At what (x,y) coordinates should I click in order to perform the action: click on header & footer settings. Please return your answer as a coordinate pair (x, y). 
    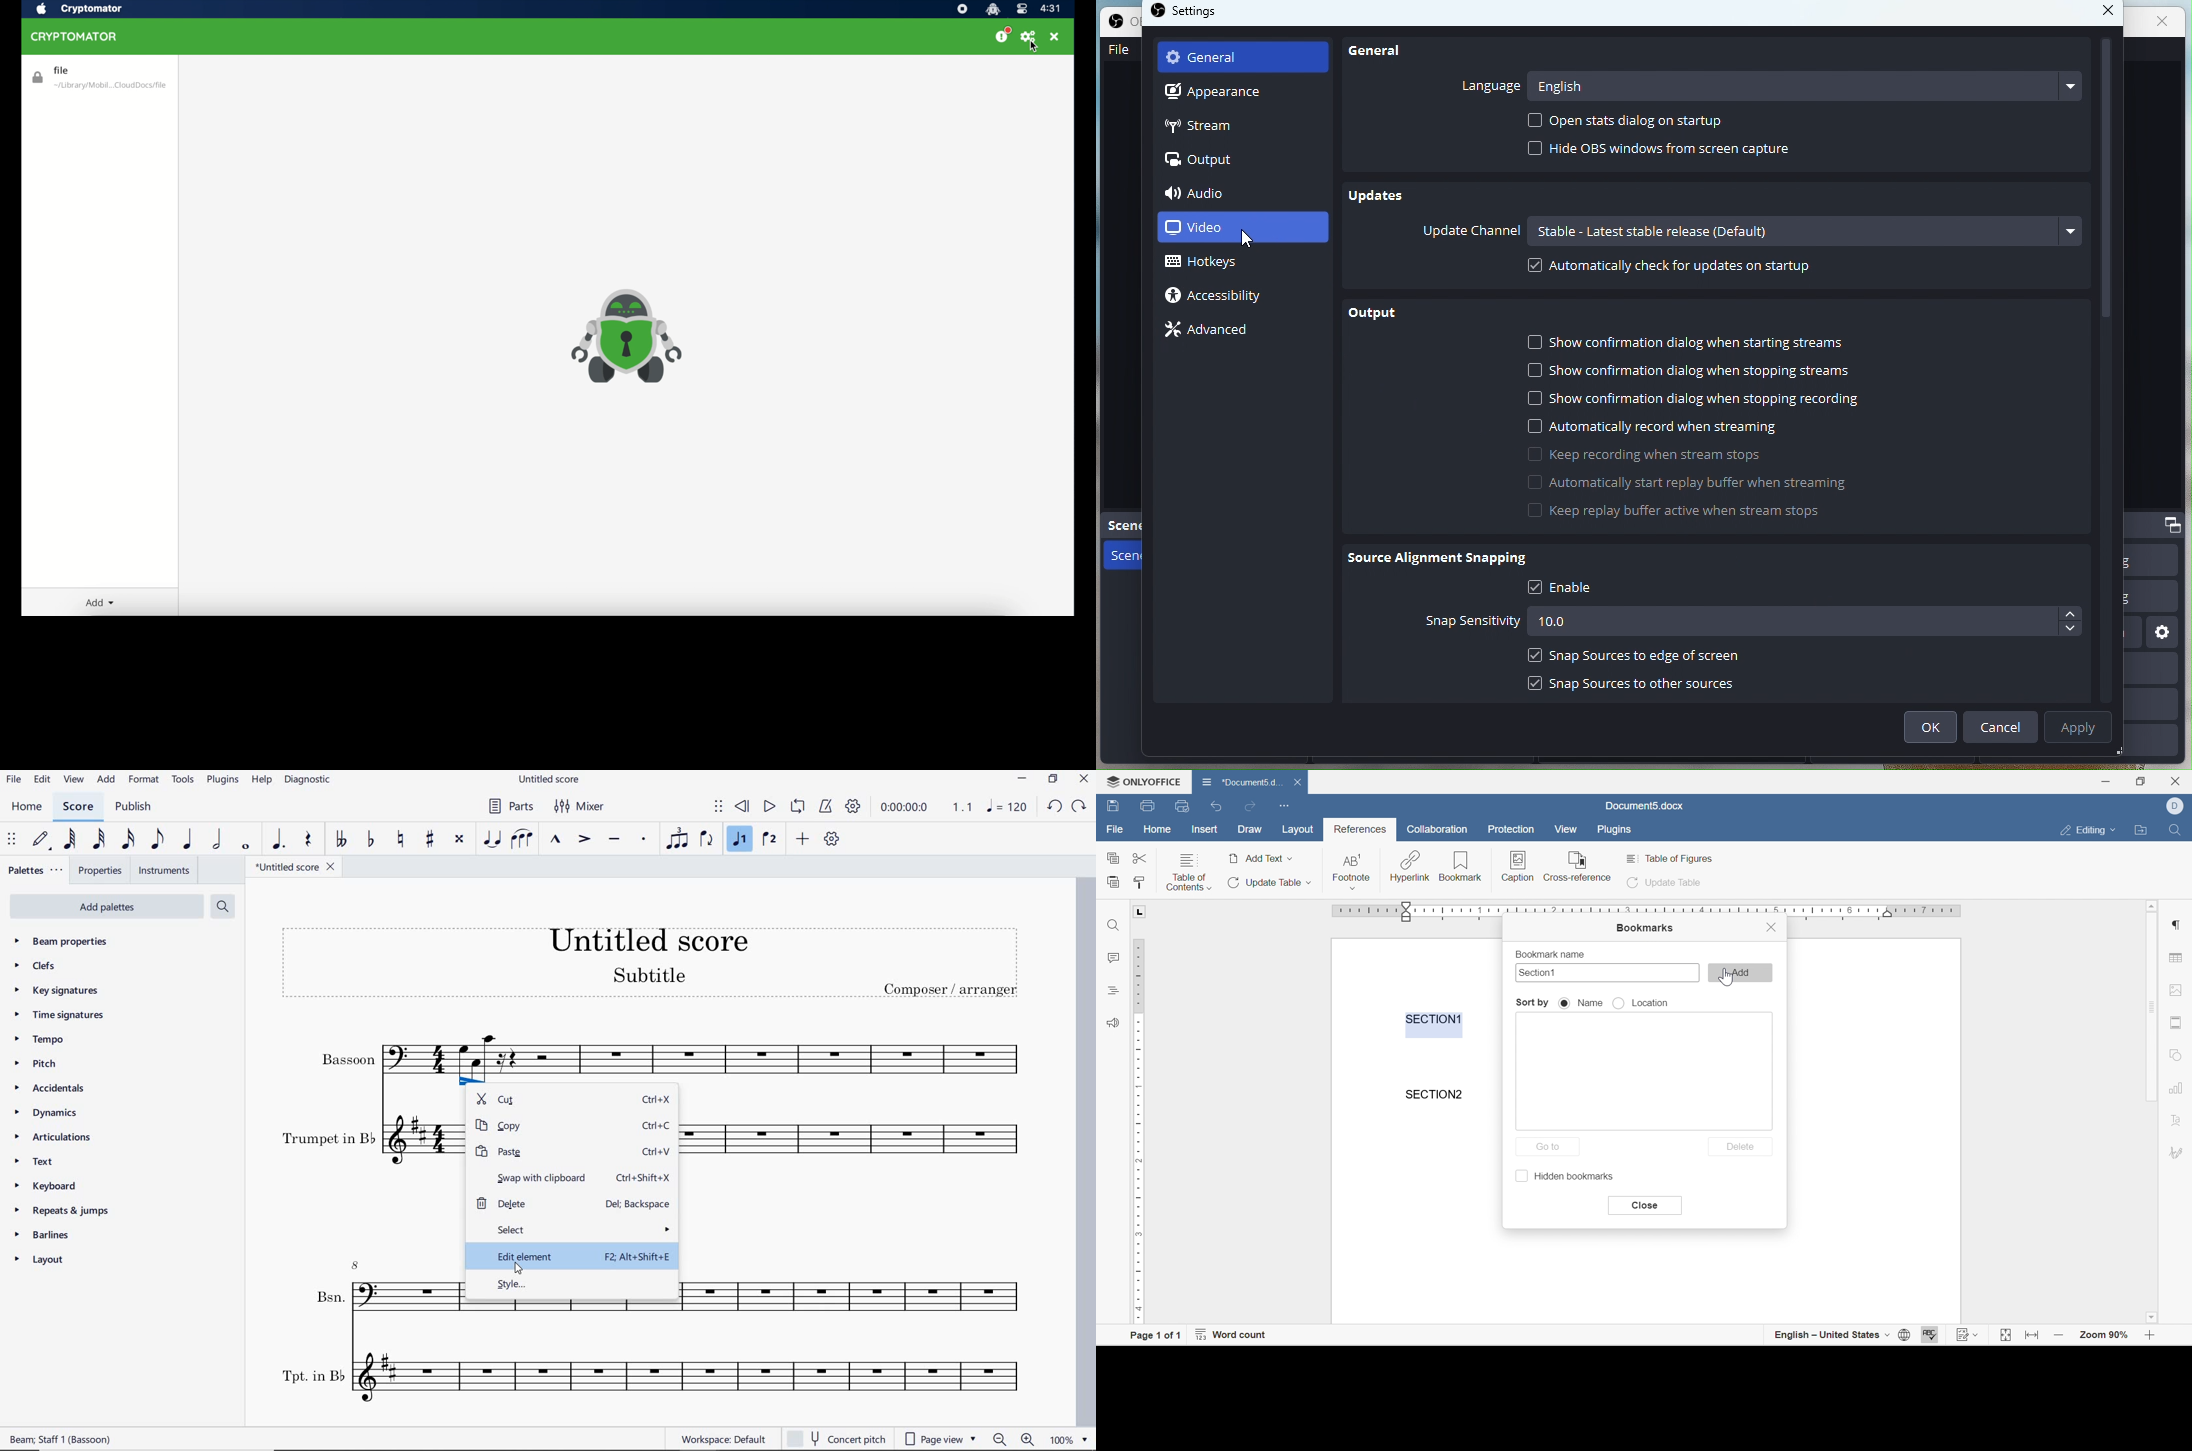
    Looking at the image, I should click on (2175, 1023).